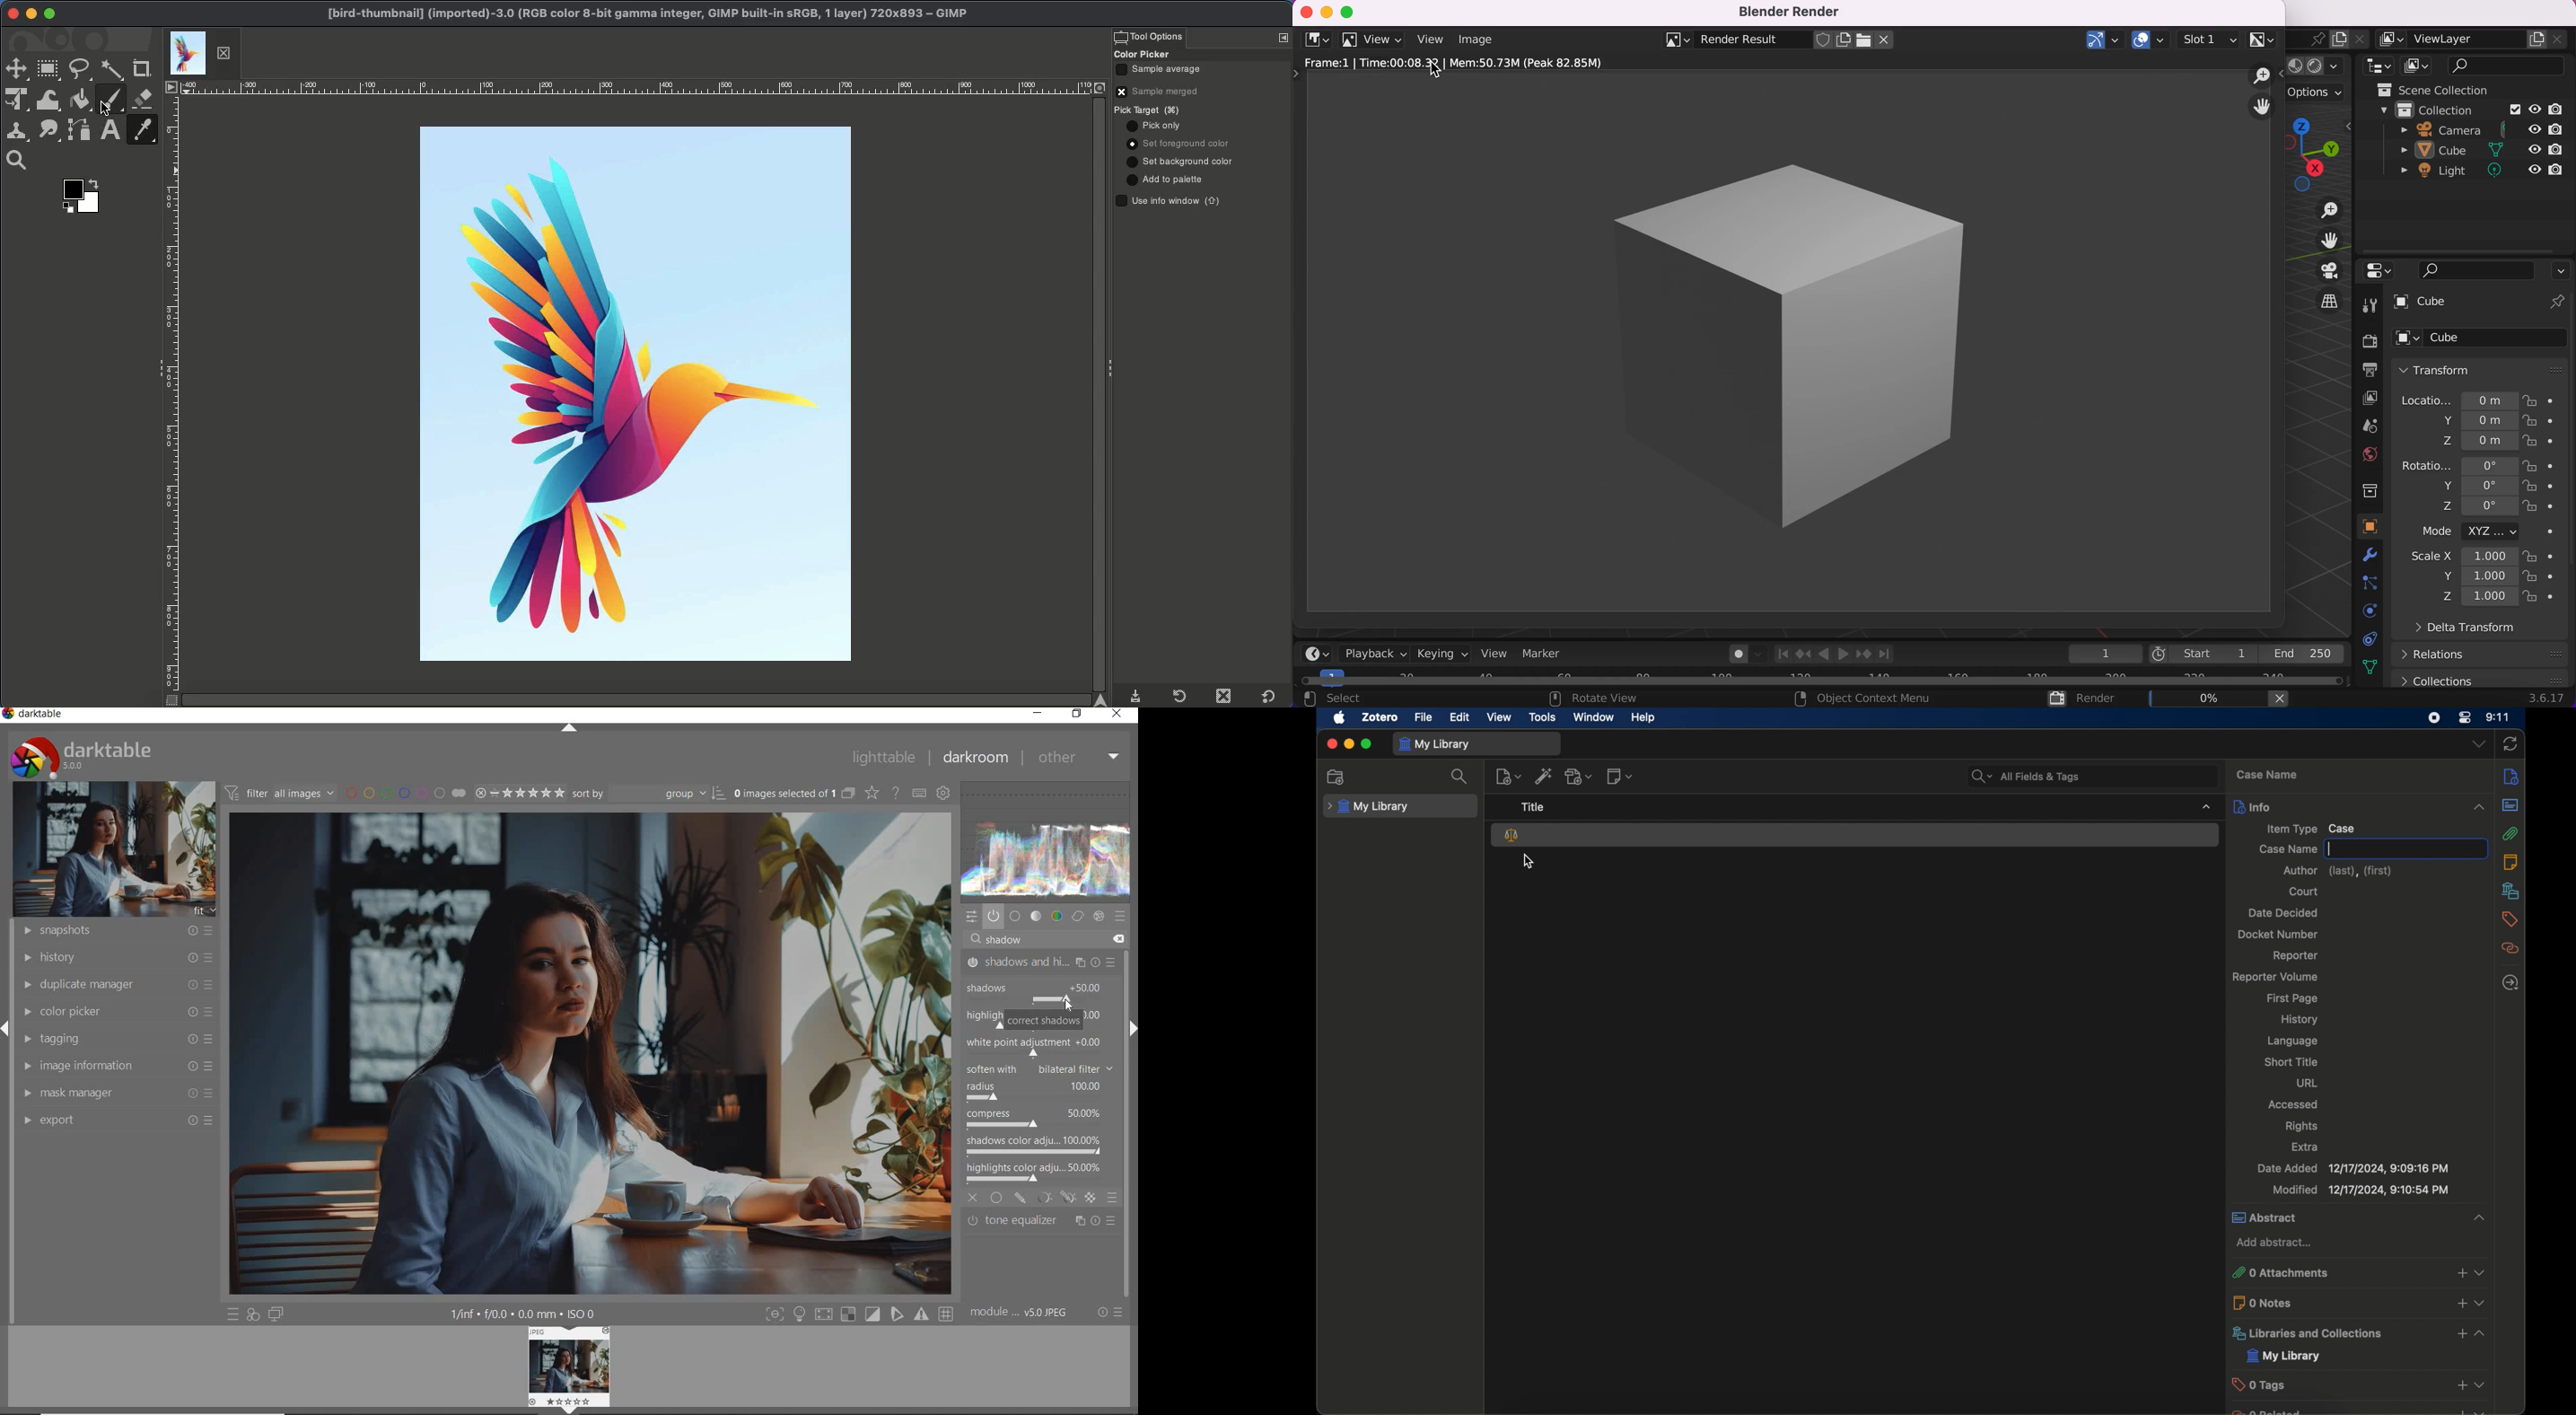  Describe the element at coordinates (2363, 425) in the screenshot. I see `scene` at that location.